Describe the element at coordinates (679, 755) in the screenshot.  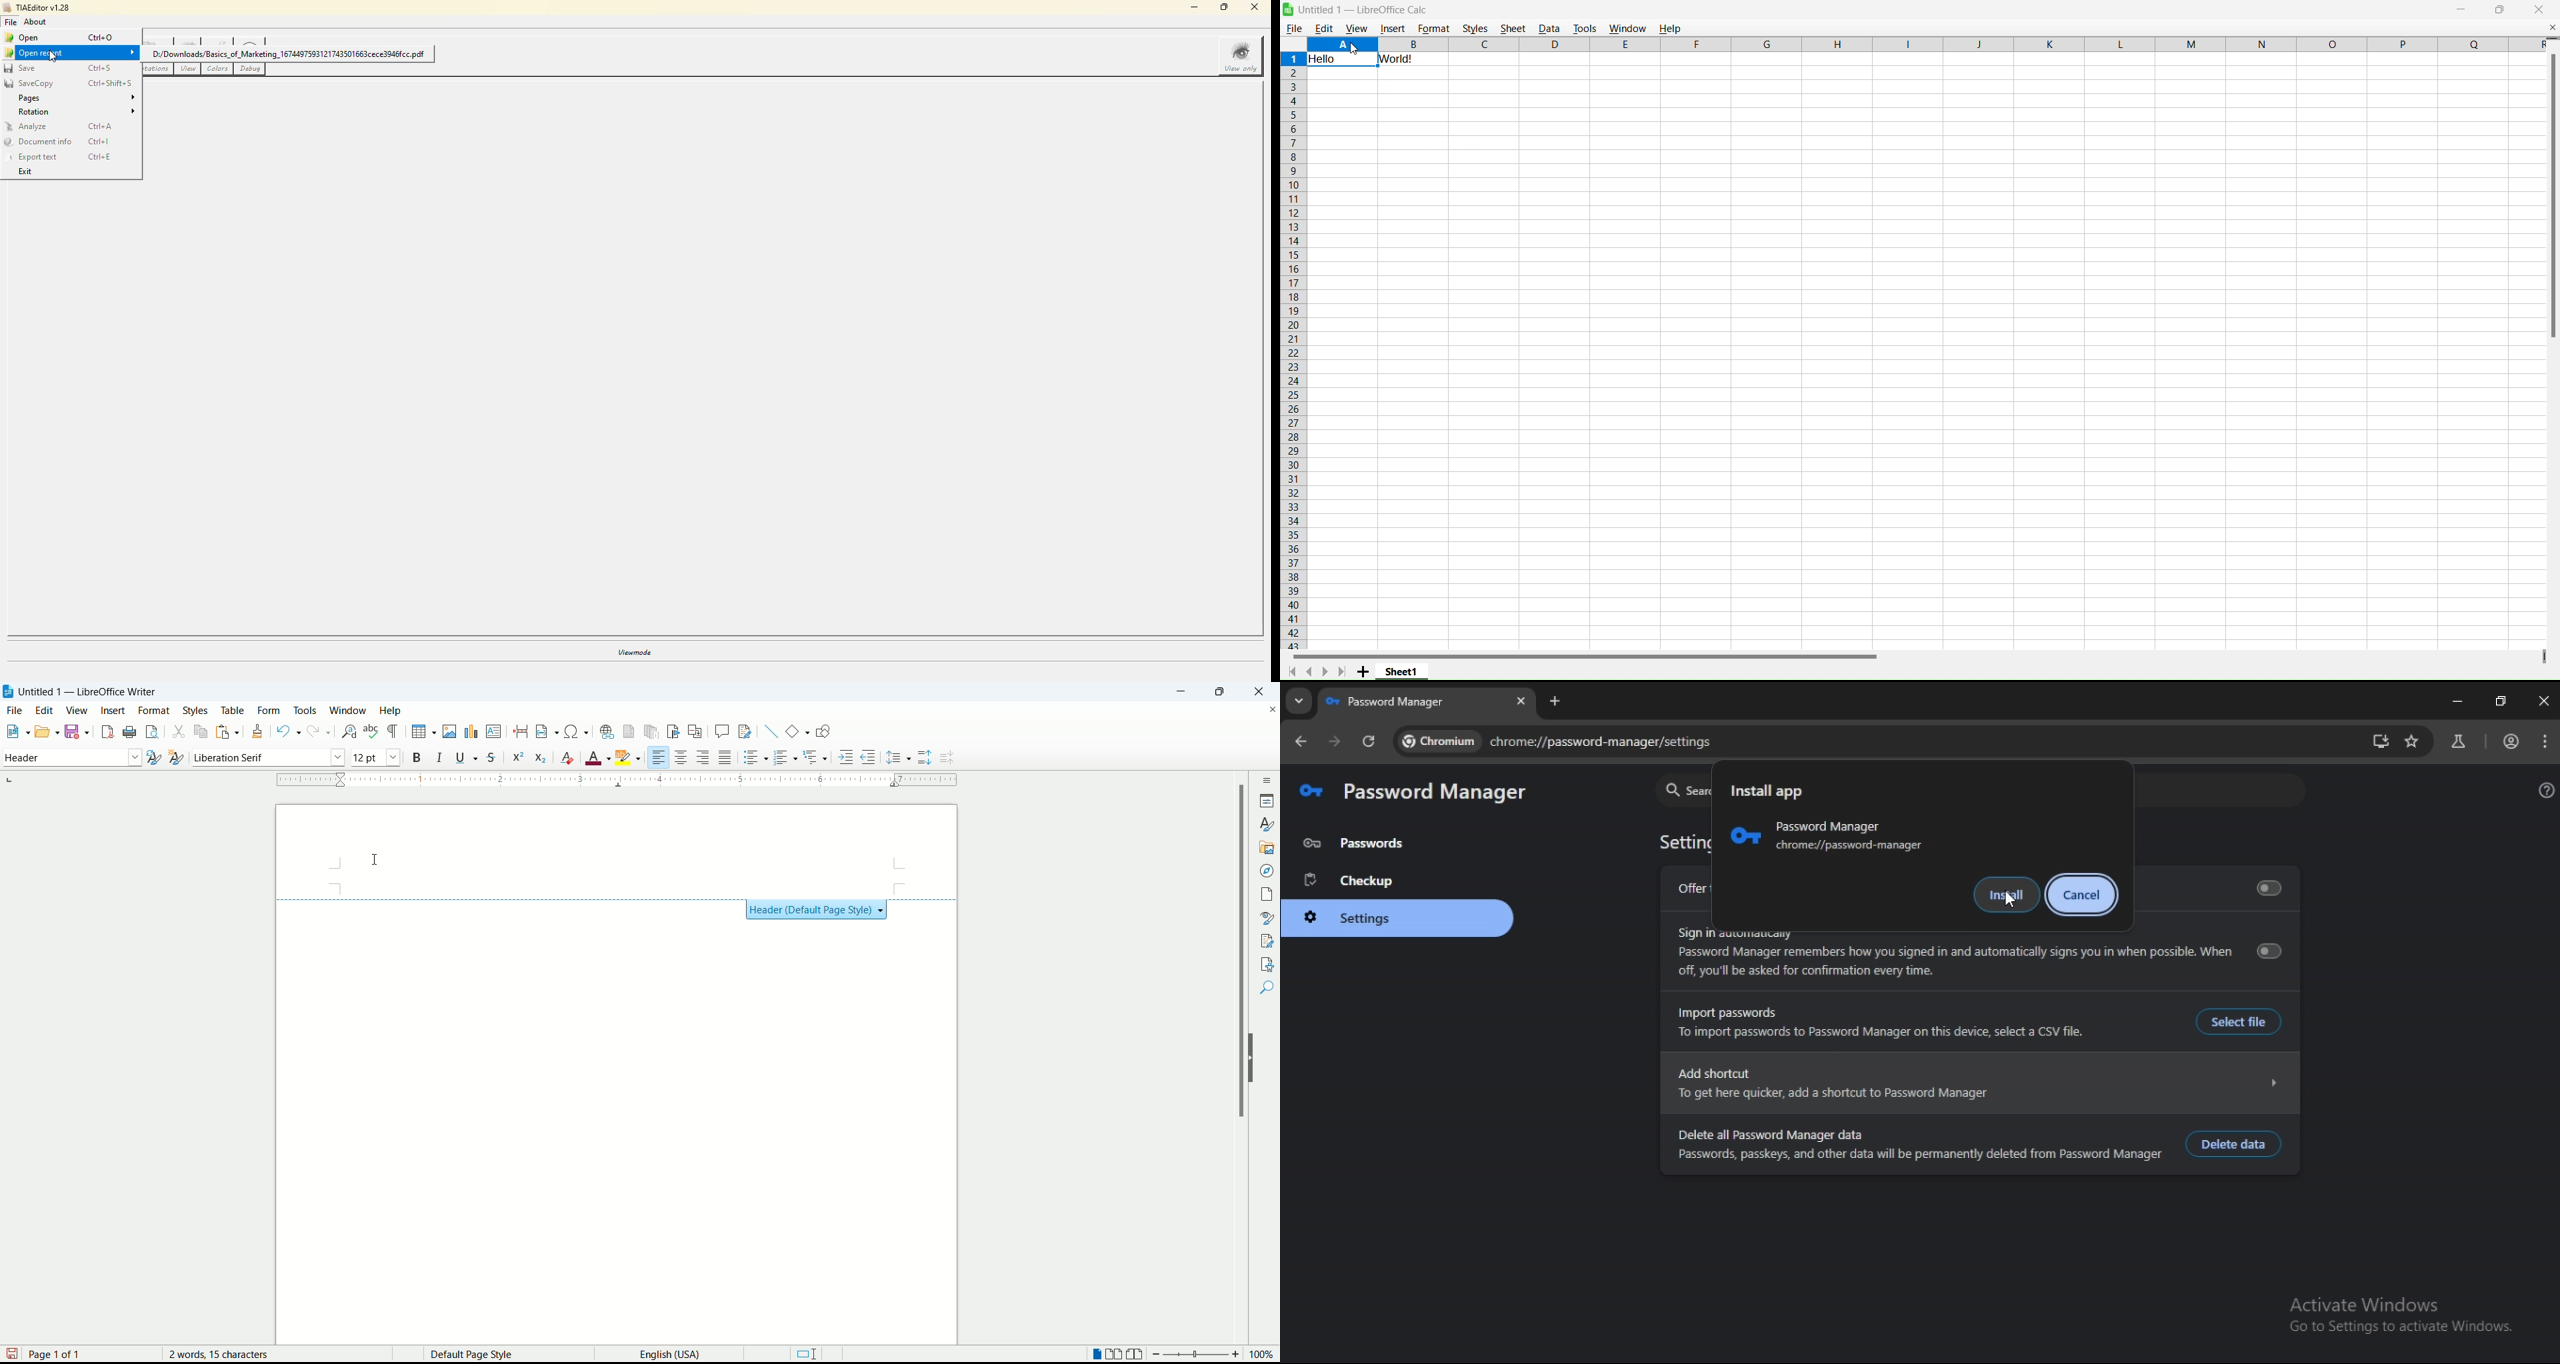
I see `align center` at that location.